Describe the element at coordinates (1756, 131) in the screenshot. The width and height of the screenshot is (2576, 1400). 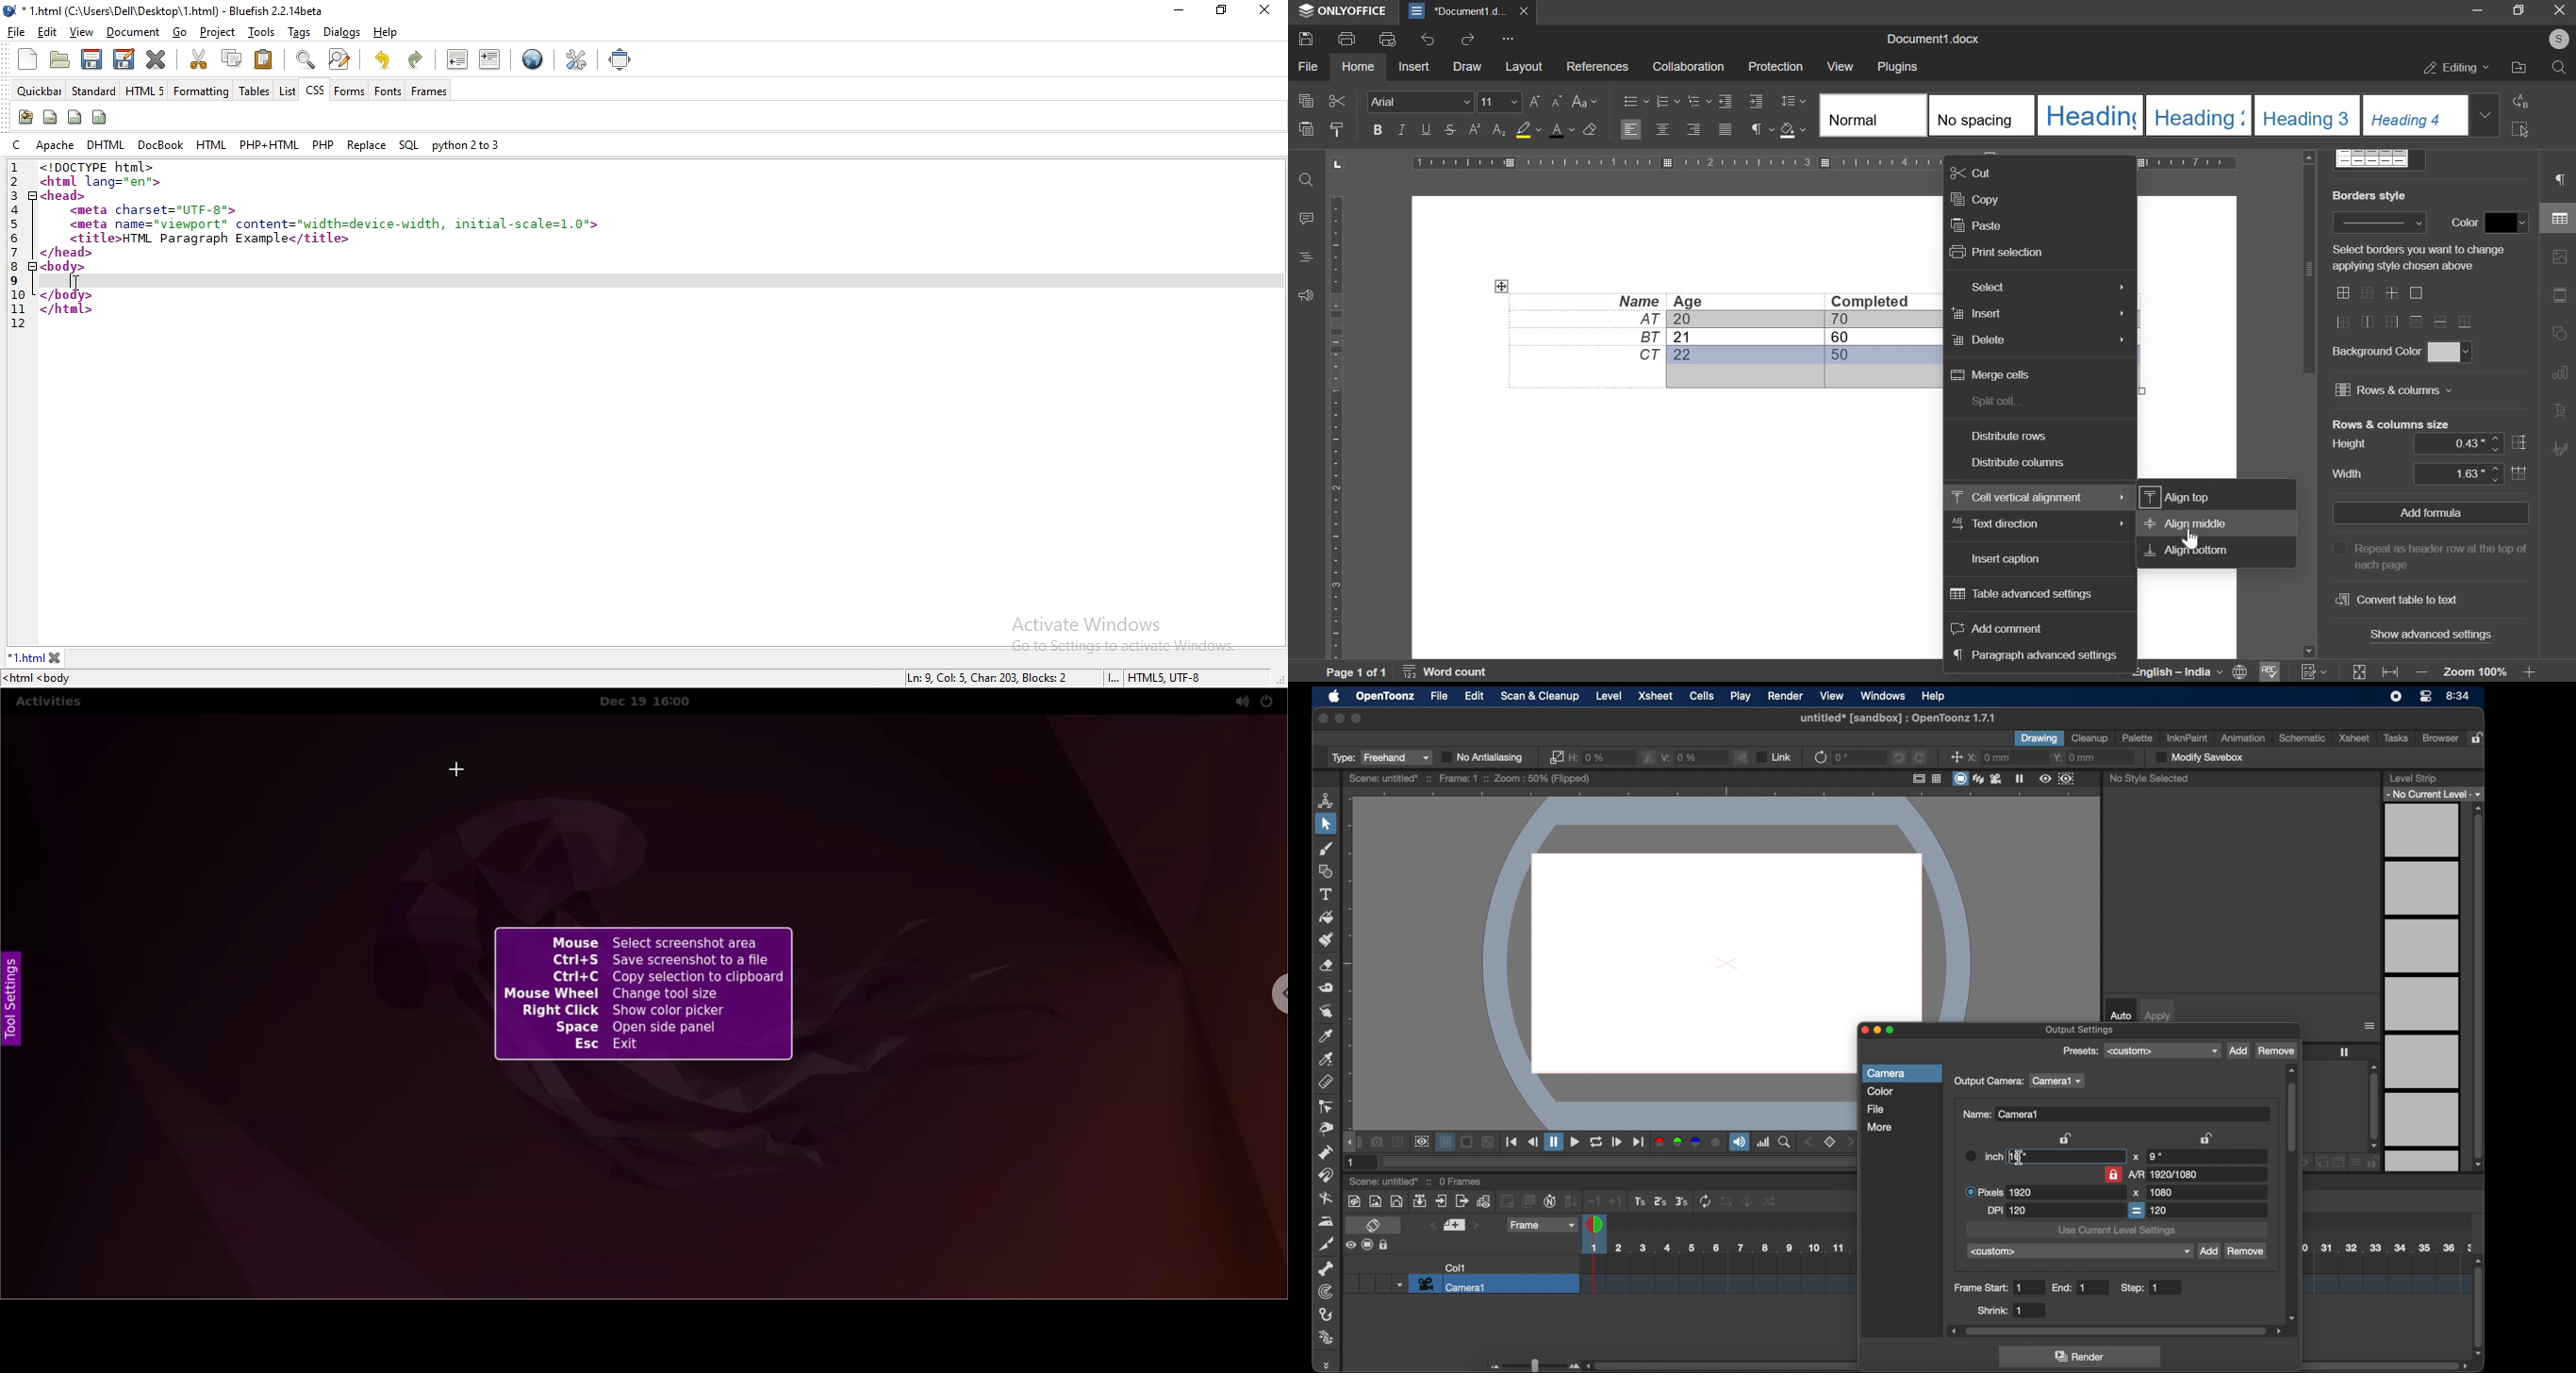
I see `paragraph` at that location.